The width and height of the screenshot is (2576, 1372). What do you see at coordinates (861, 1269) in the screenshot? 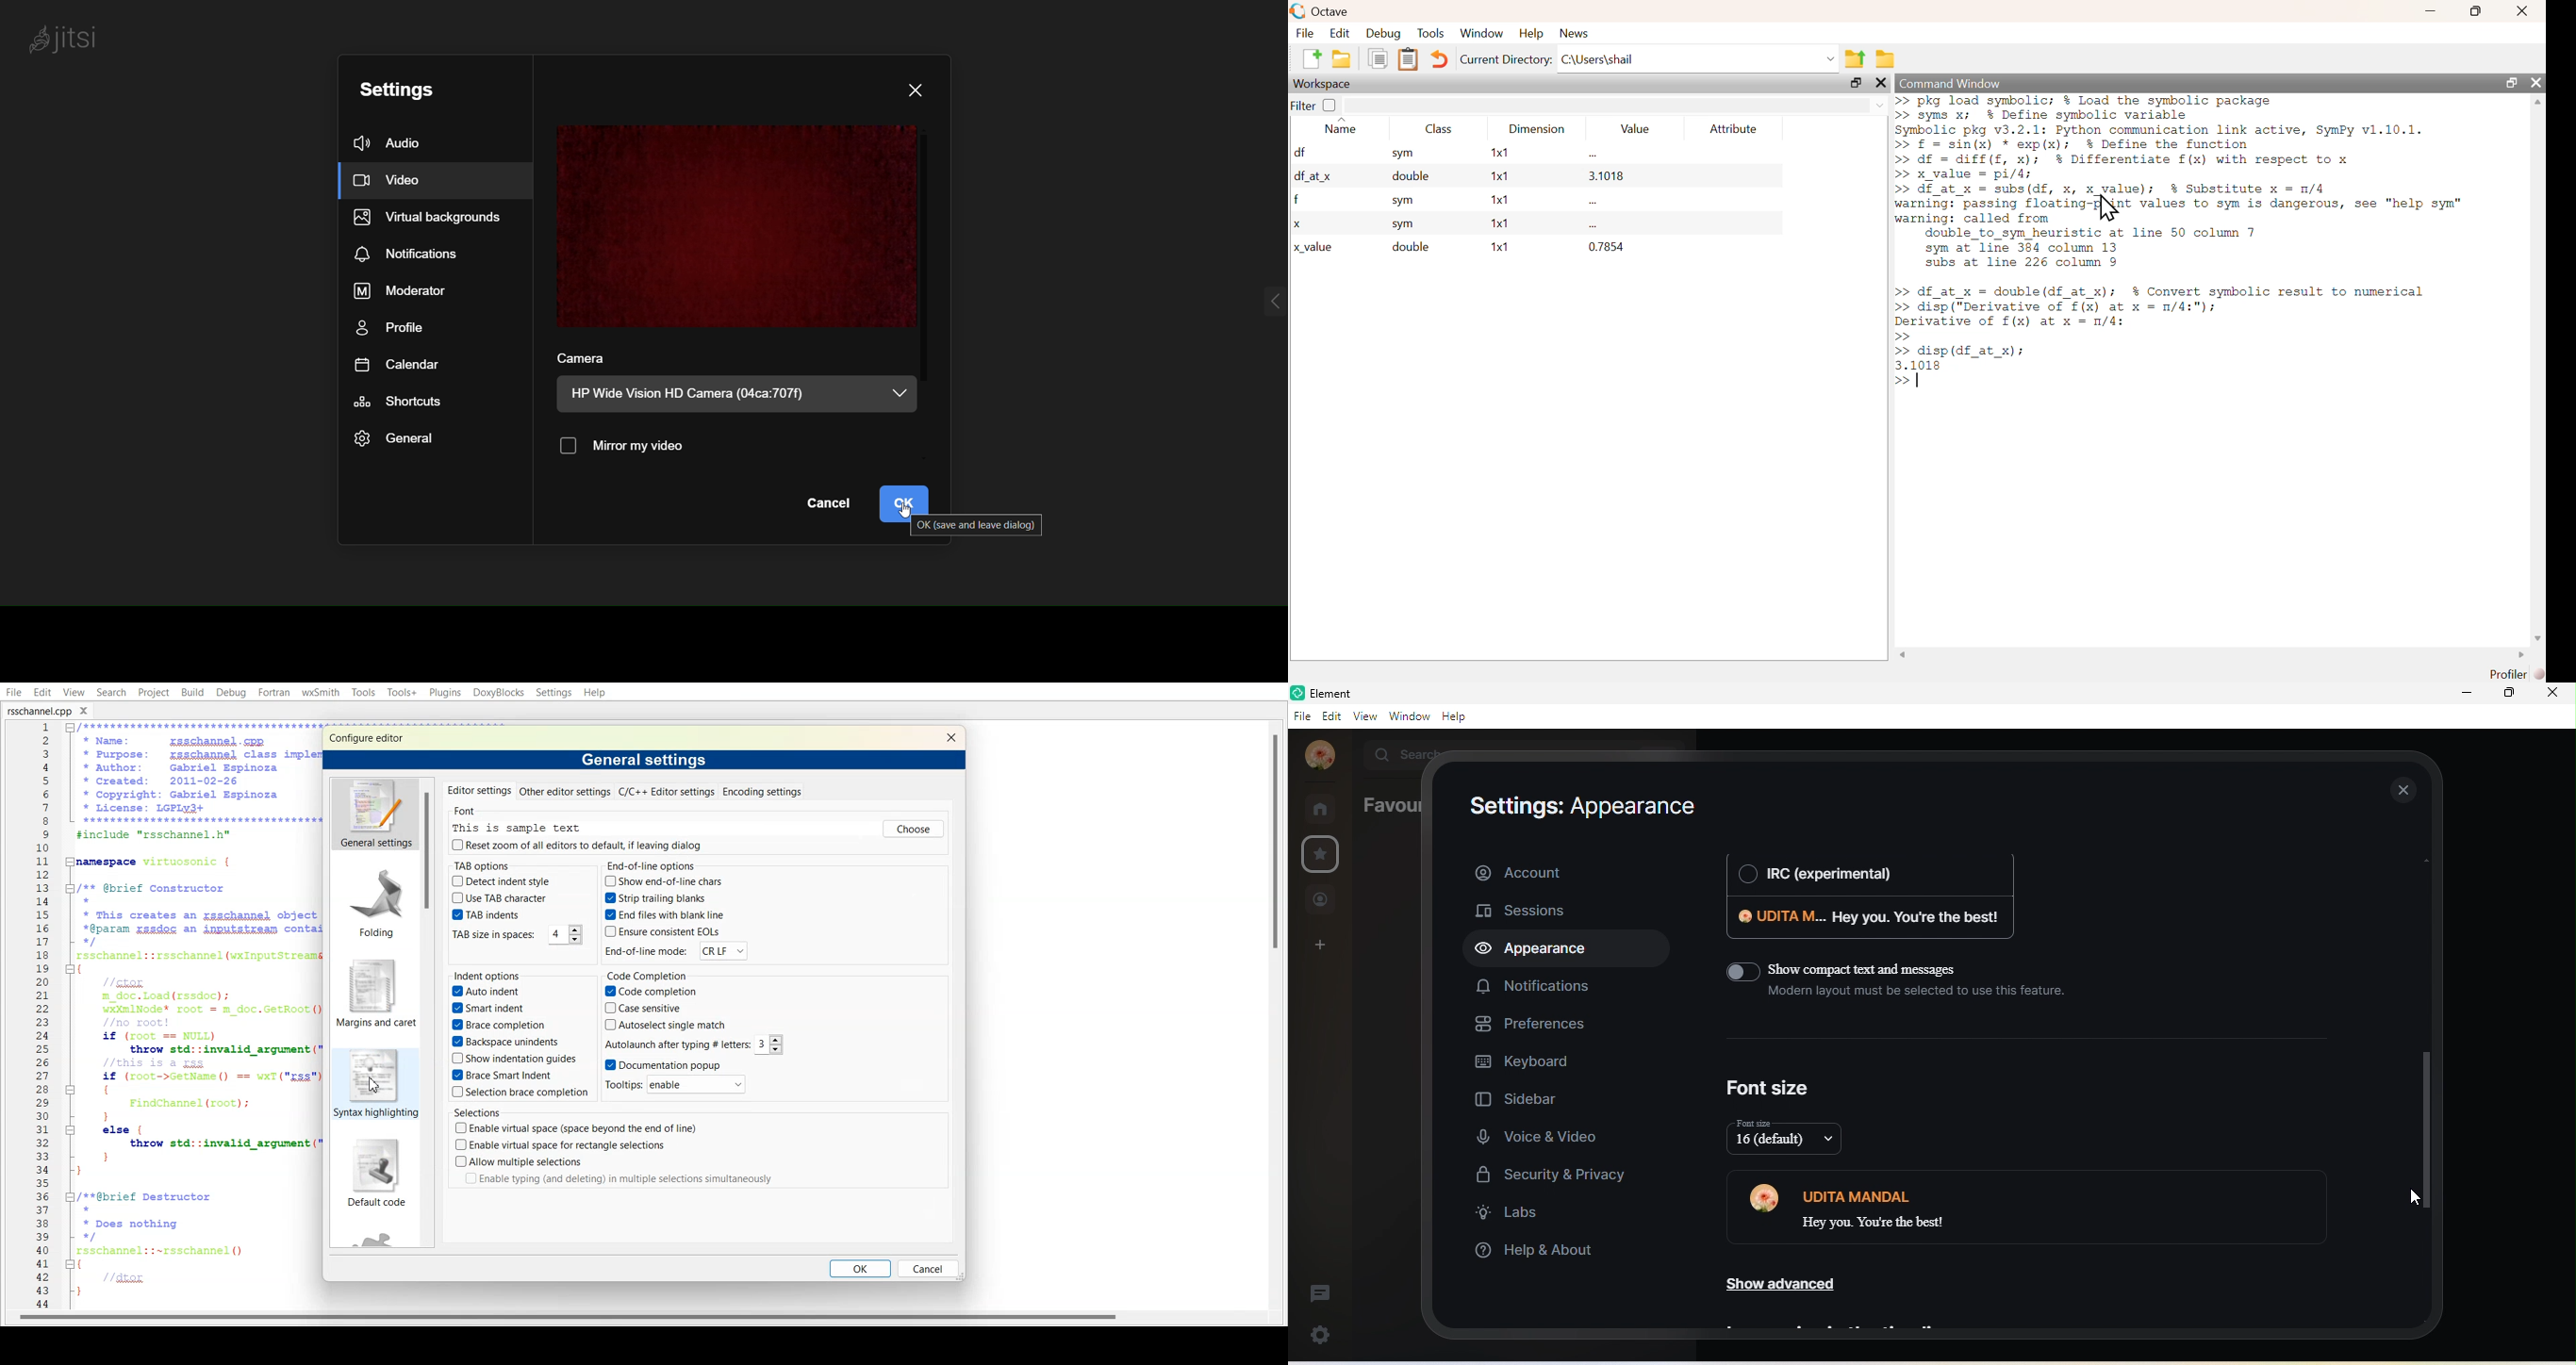
I see `OK` at bounding box center [861, 1269].